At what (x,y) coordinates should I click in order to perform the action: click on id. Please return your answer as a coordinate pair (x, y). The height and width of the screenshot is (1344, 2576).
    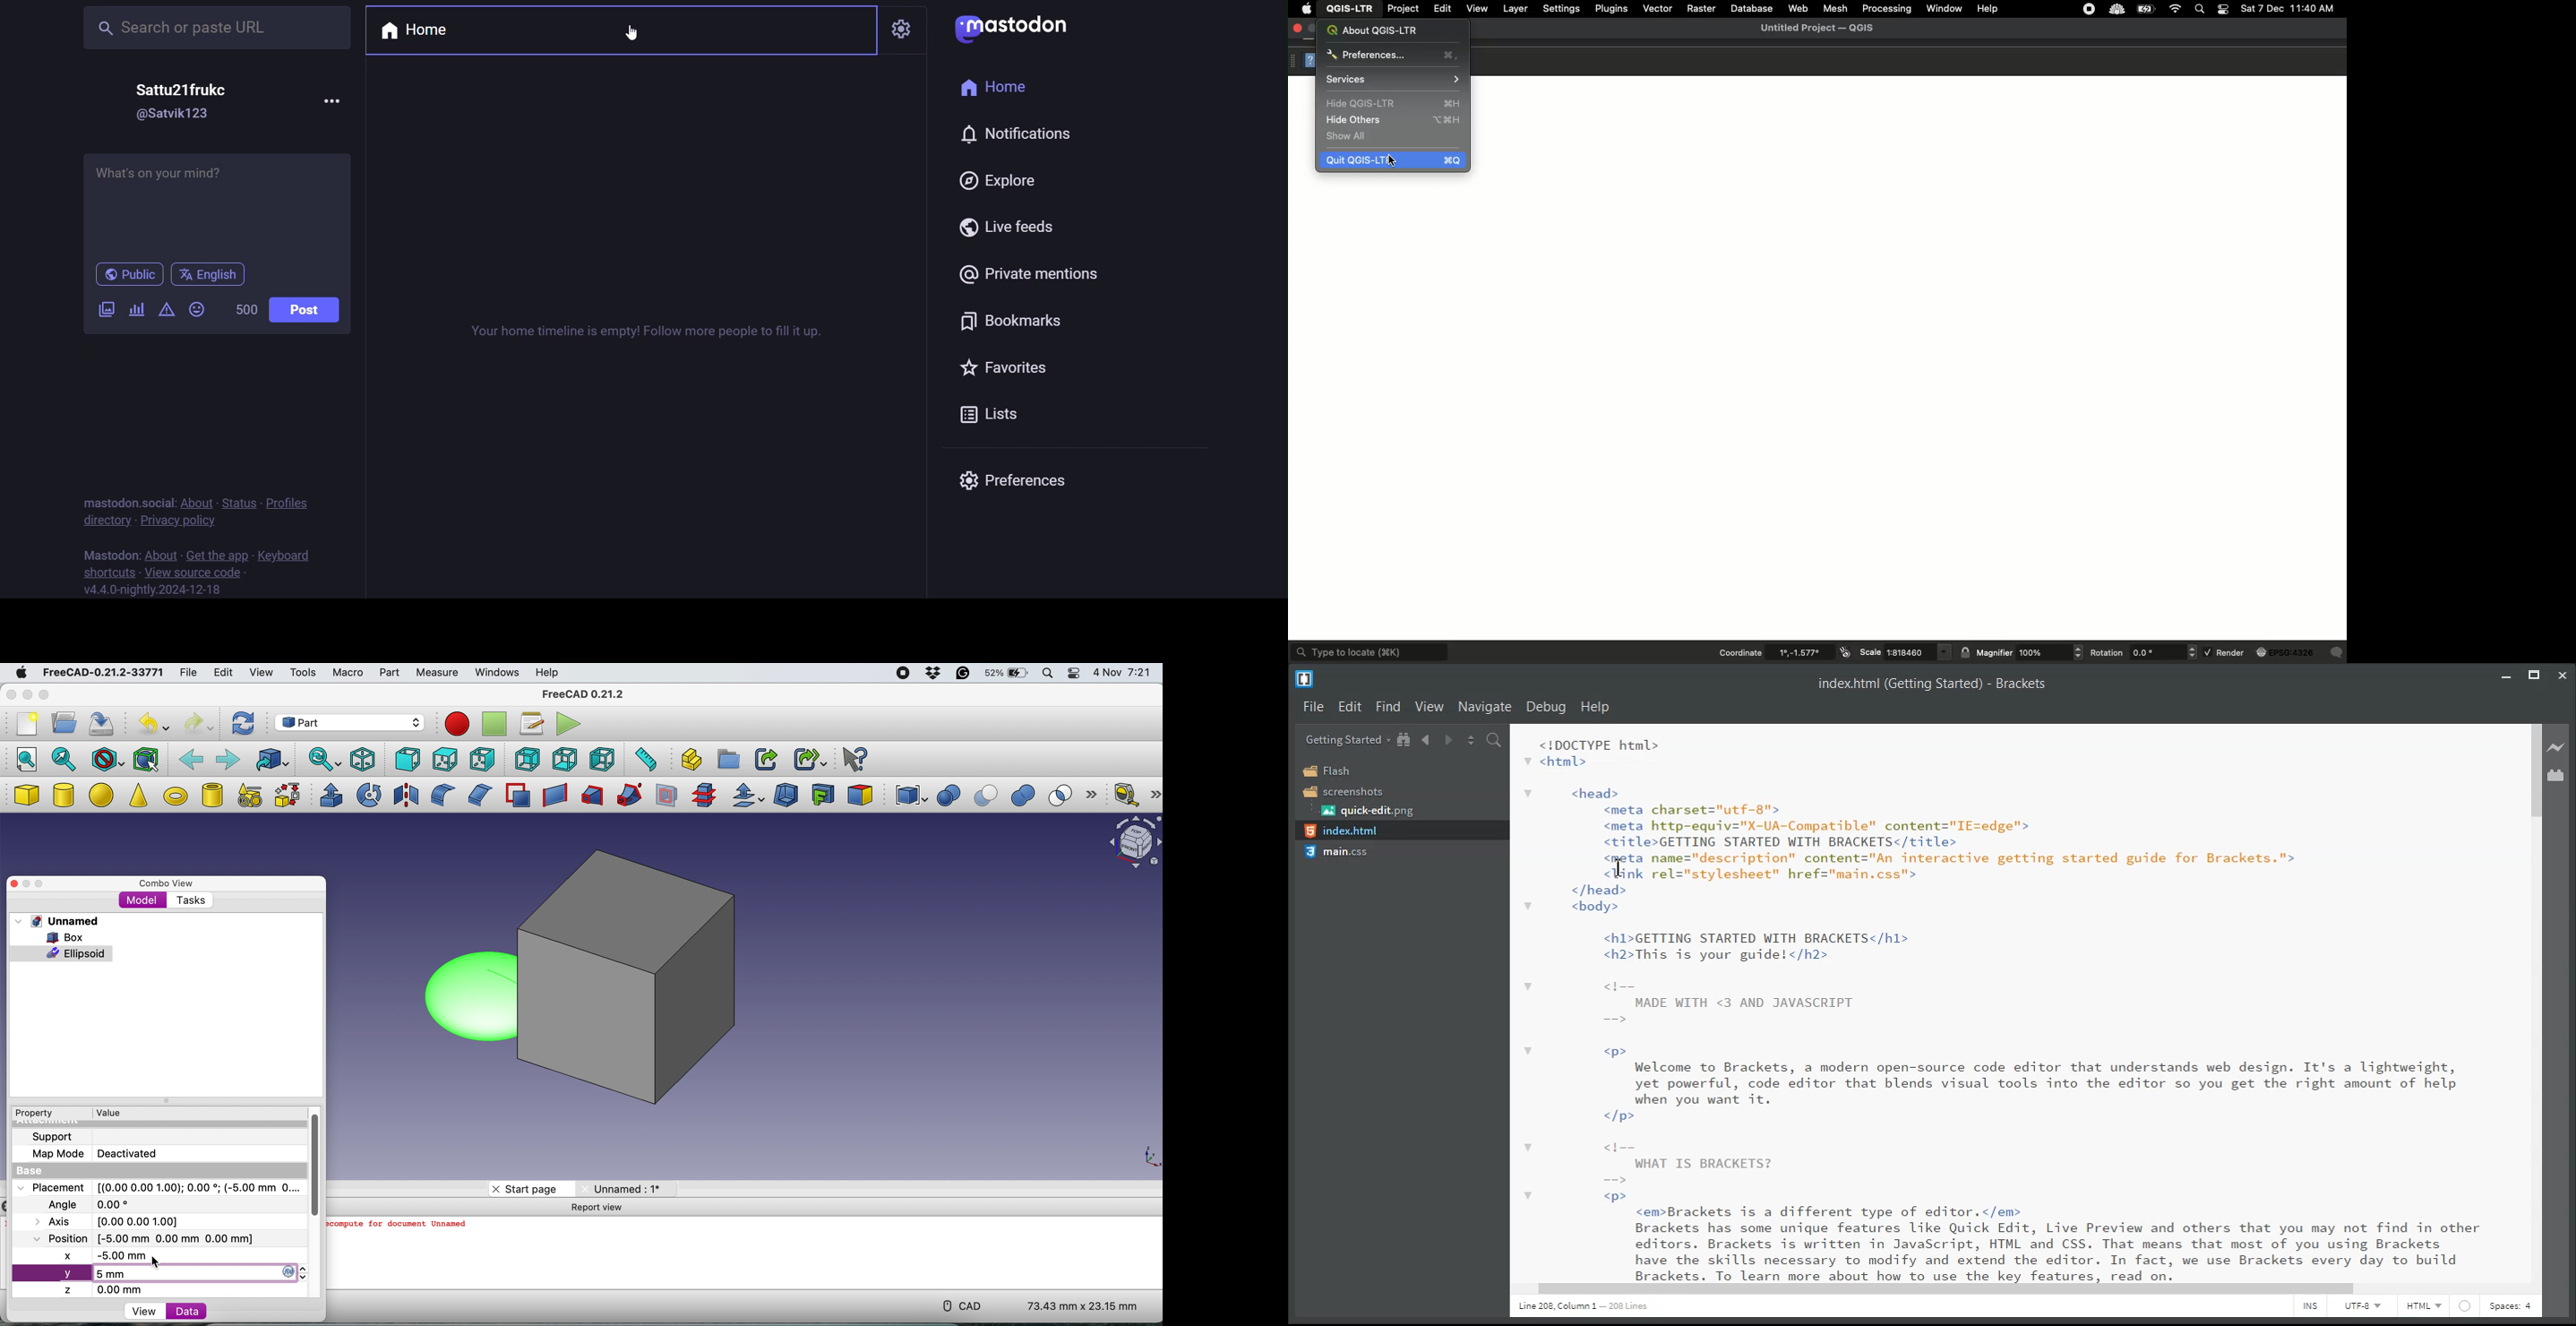
    Looking at the image, I should click on (178, 115).